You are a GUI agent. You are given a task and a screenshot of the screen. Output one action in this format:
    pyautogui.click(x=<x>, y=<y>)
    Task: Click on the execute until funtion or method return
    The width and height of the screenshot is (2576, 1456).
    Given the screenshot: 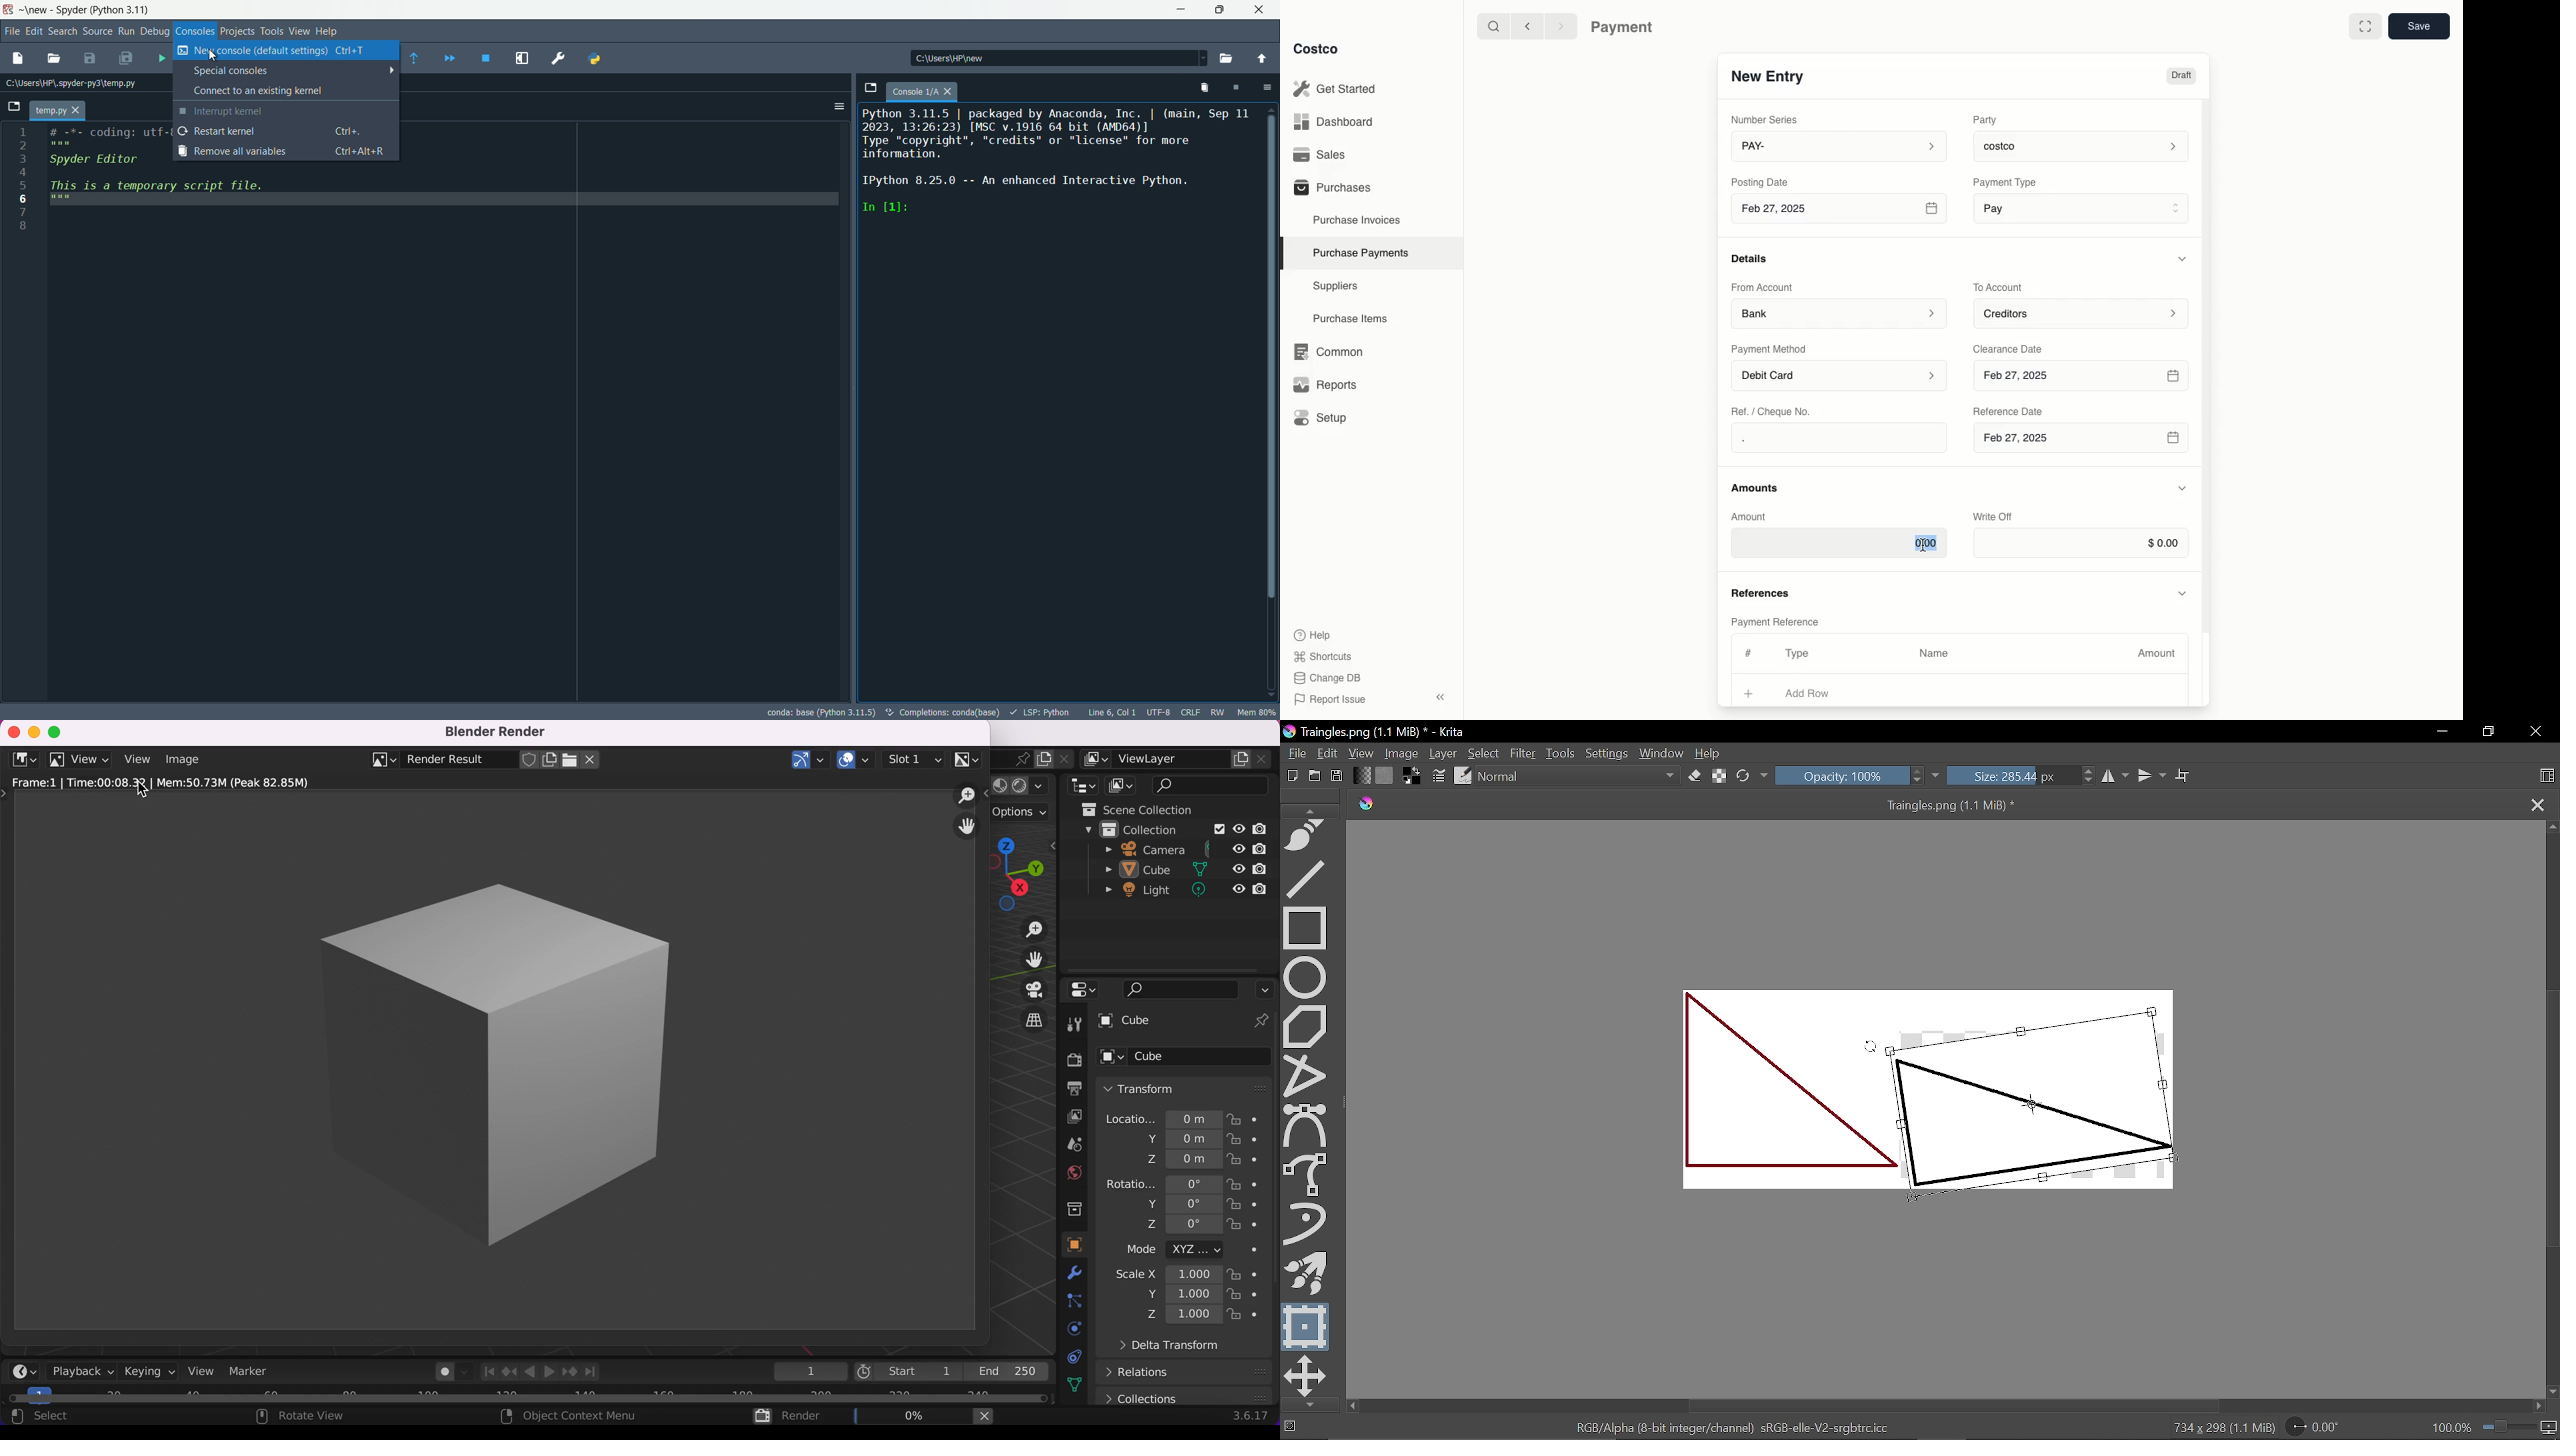 What is the action you would take?
    pyautogui.click(x=413, y=58)
    